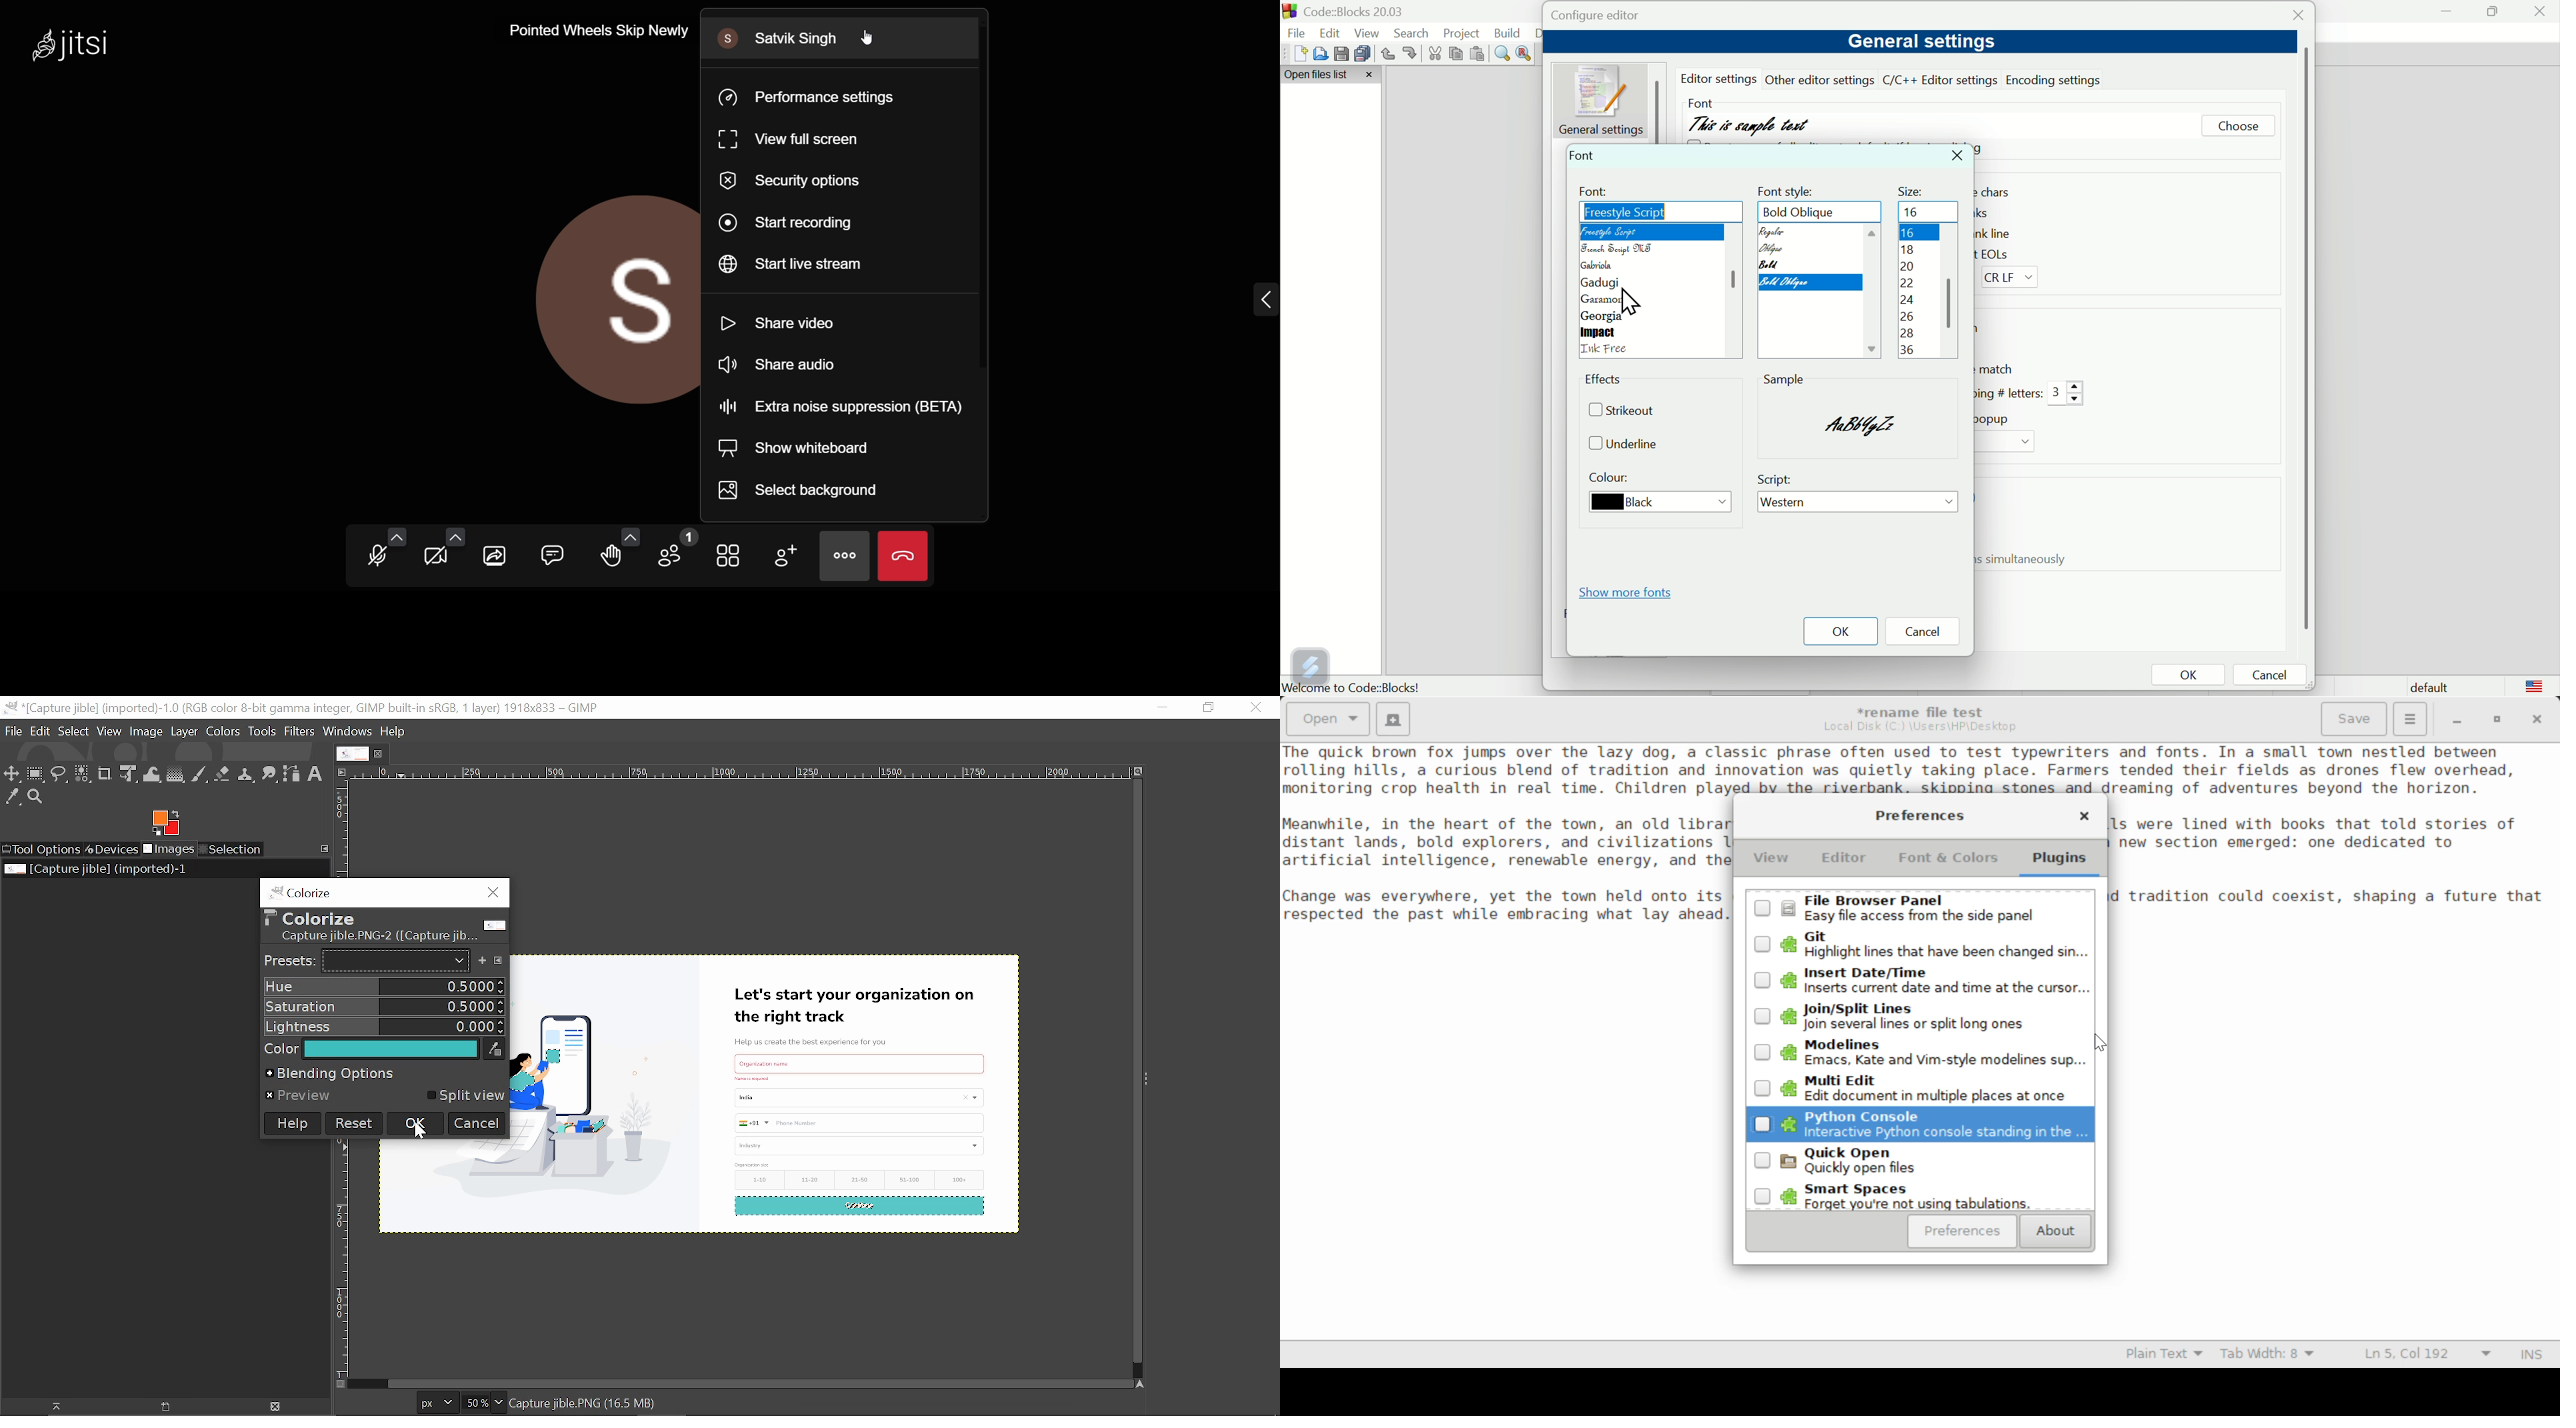 The height and width of the screenshot is (1428, 2576). What do you see at coordinates (1598, 284) in the screenshot?
I see `gadugi` at bounding box center [1598, 284].